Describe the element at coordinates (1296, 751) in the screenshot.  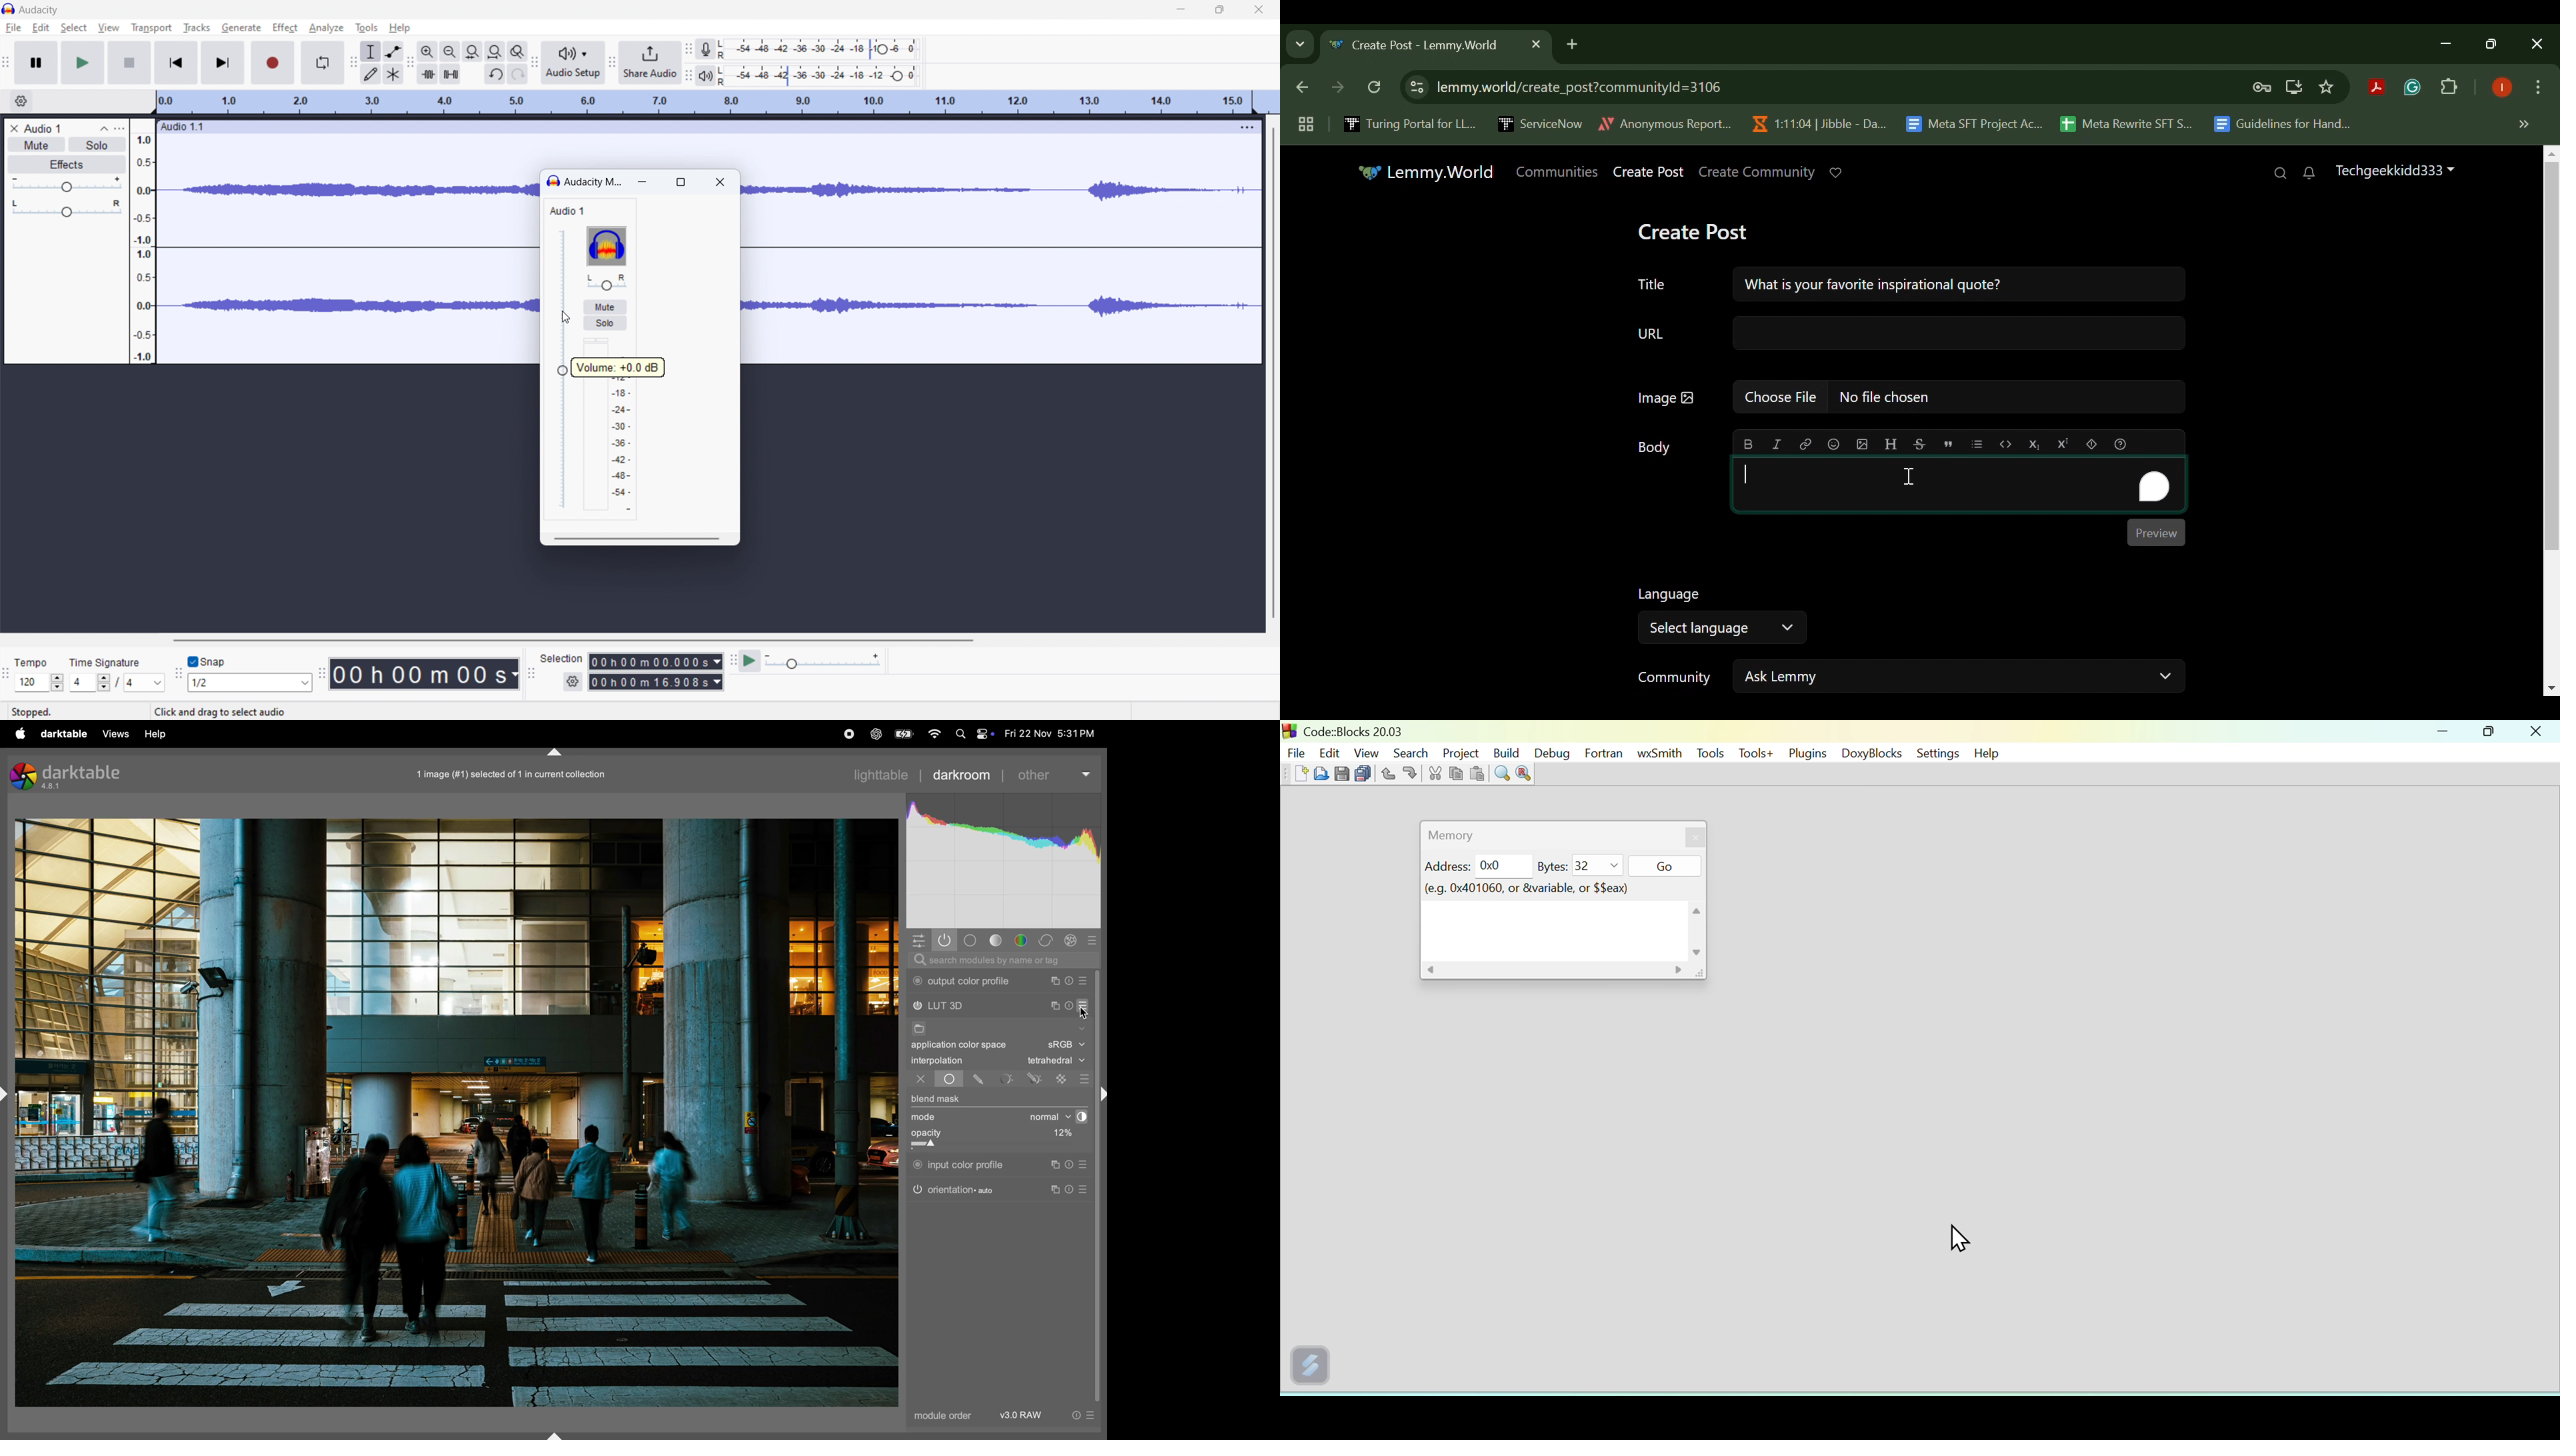
I see `file` at that location.